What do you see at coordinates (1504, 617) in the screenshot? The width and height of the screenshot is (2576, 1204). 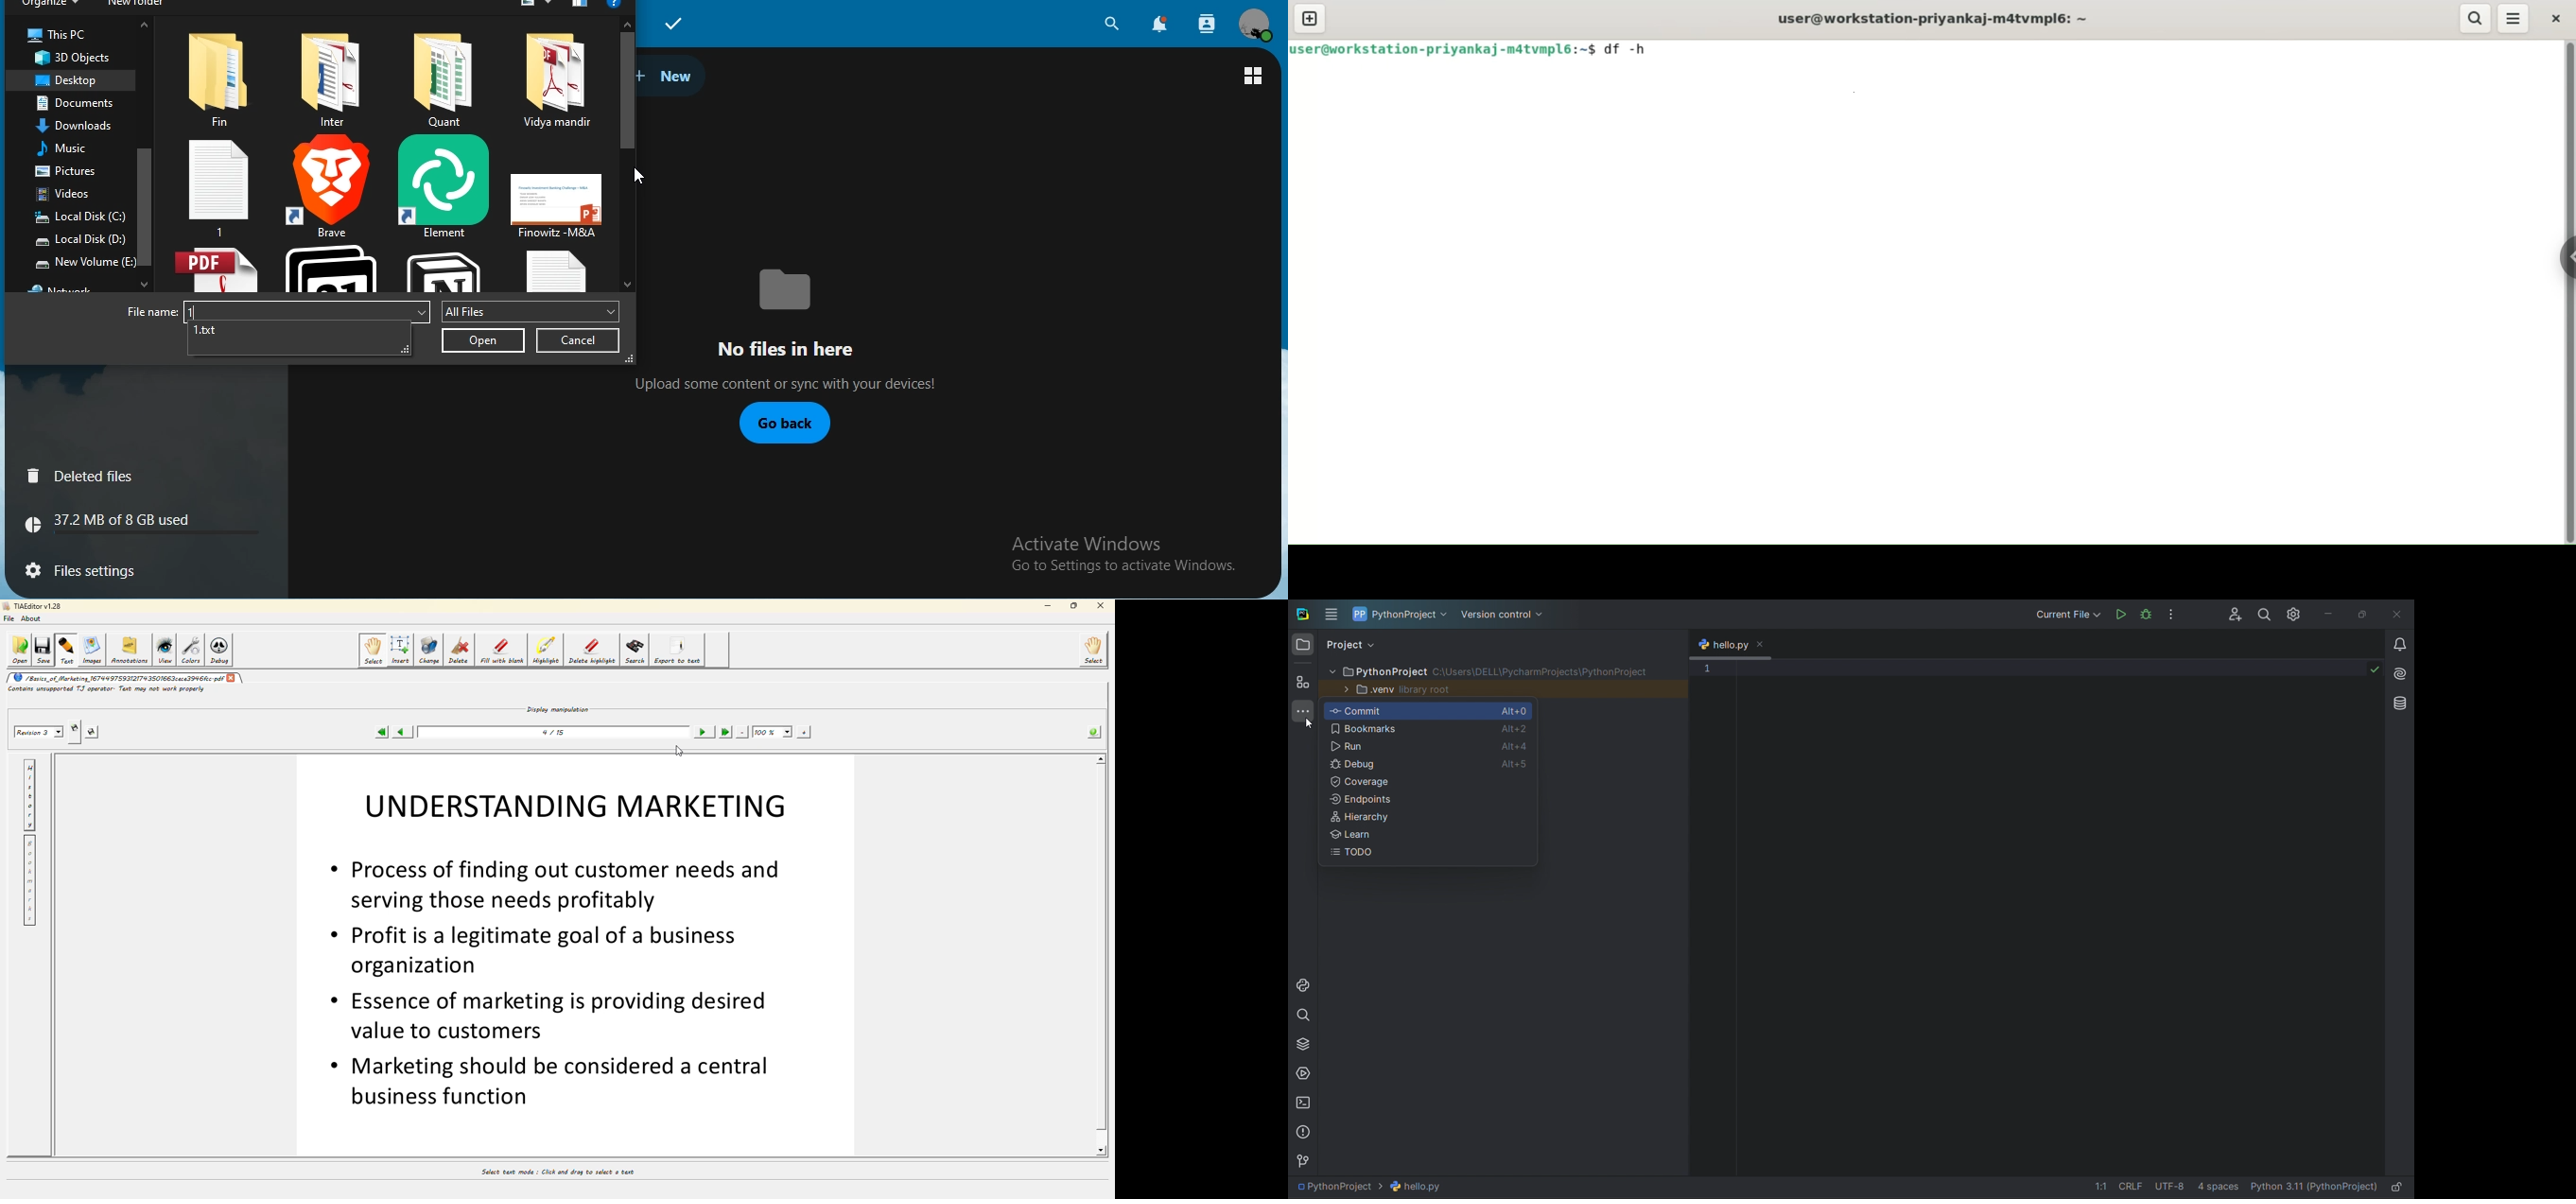 I see `version control` at bounding box center [1504, 617].